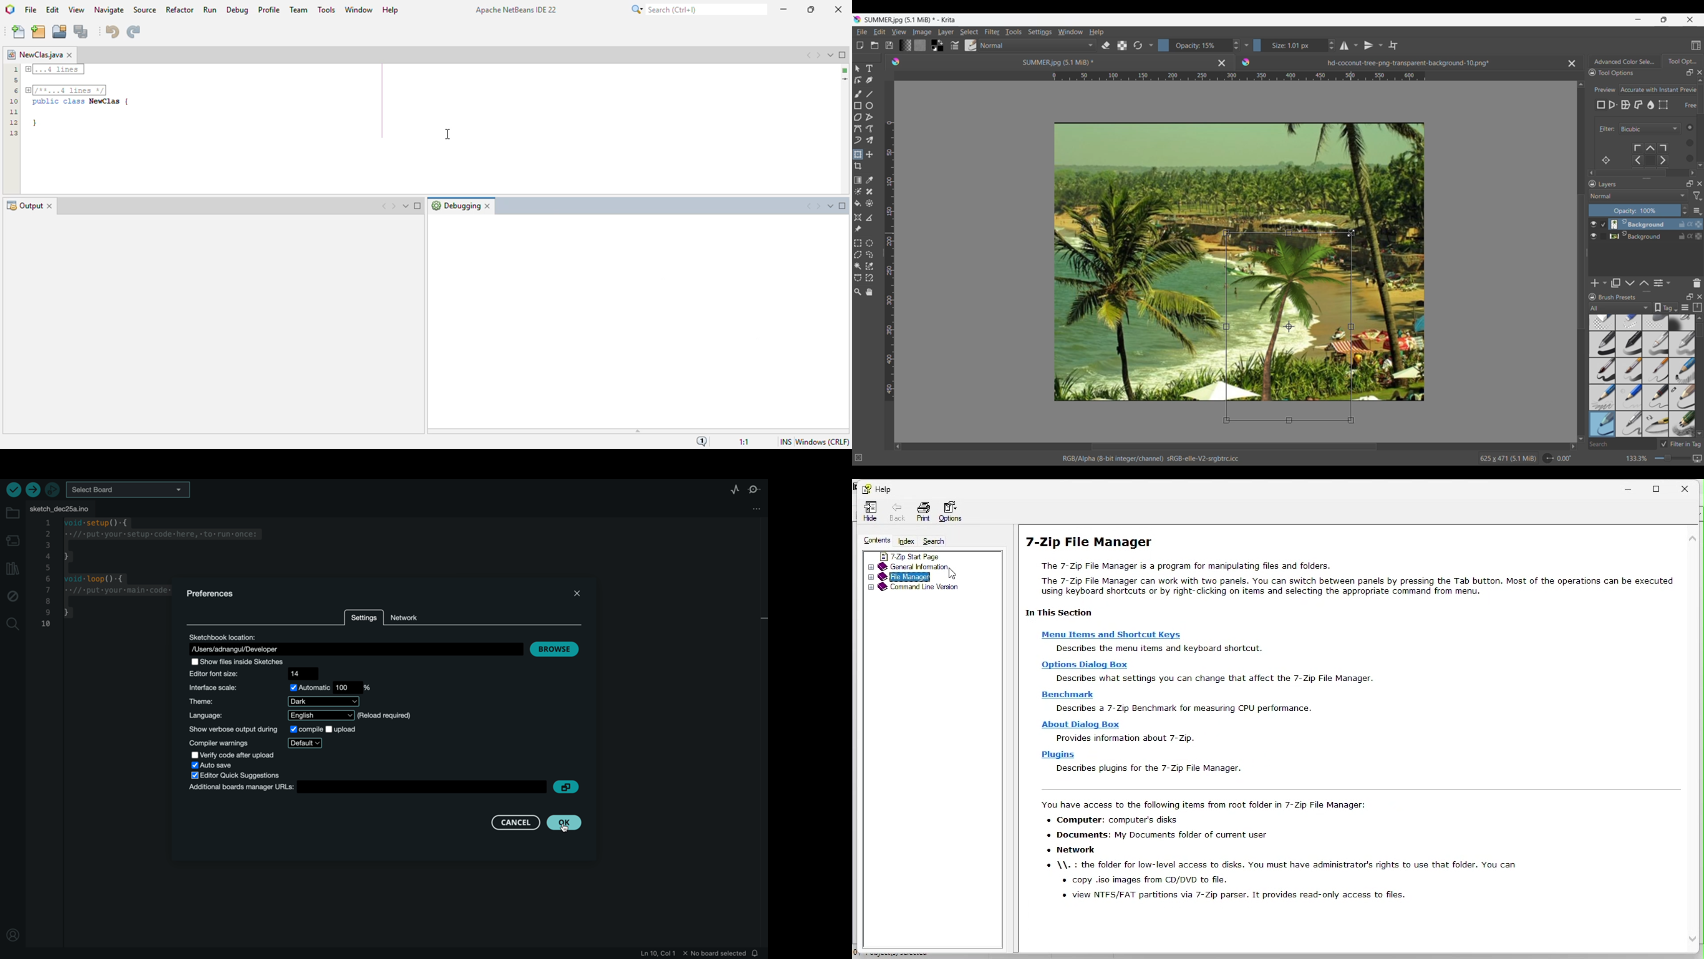  Describe the element at coordinates (1356, 45) in the screenshot. I see `Horizontal flip options` at that location.